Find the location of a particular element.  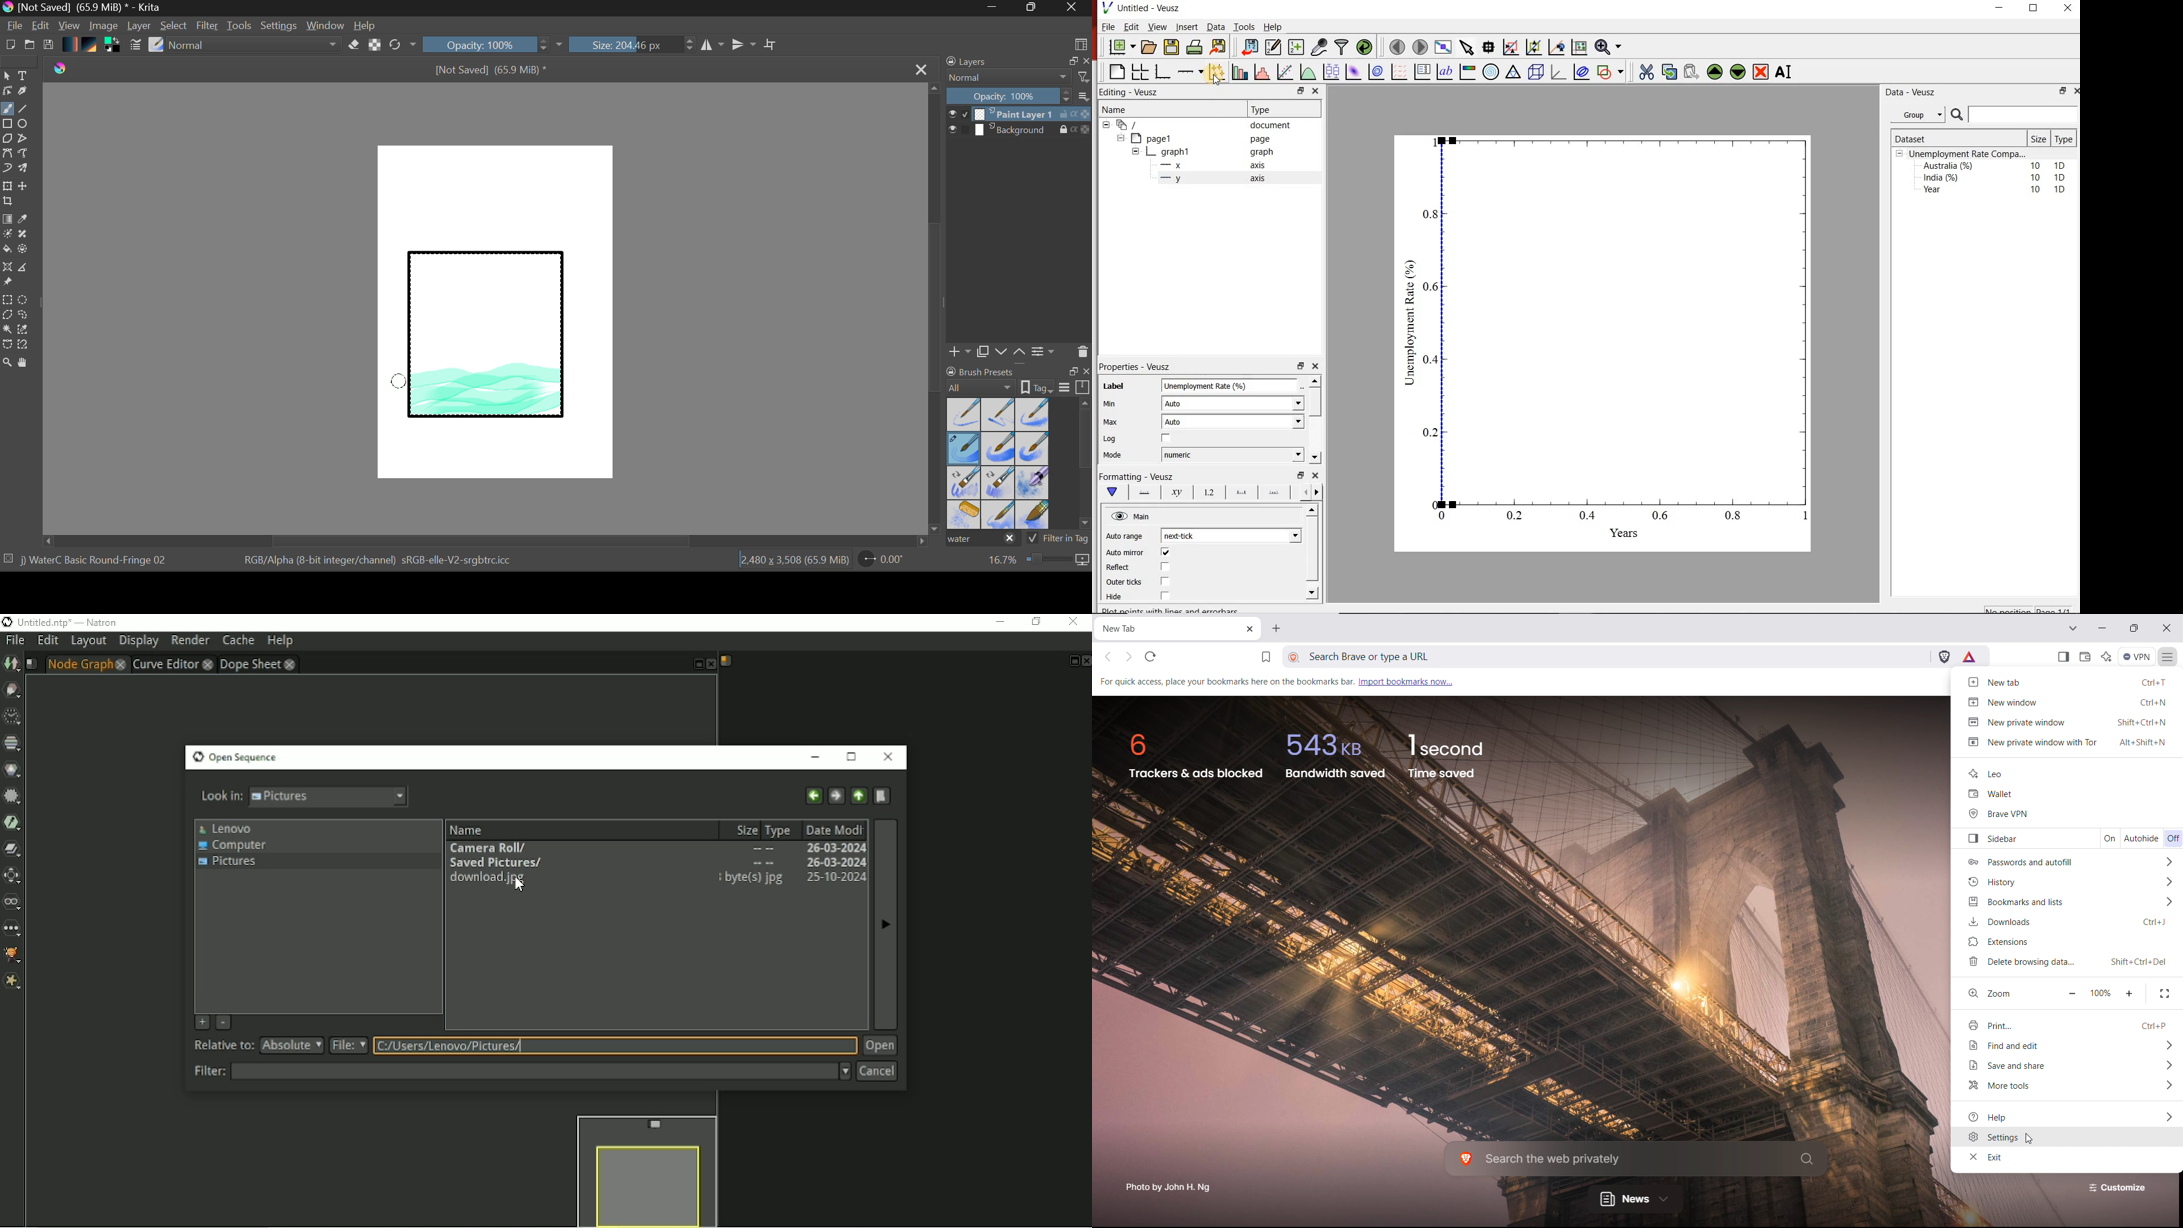

Blending Mode is located at coordinates (1018, 77).